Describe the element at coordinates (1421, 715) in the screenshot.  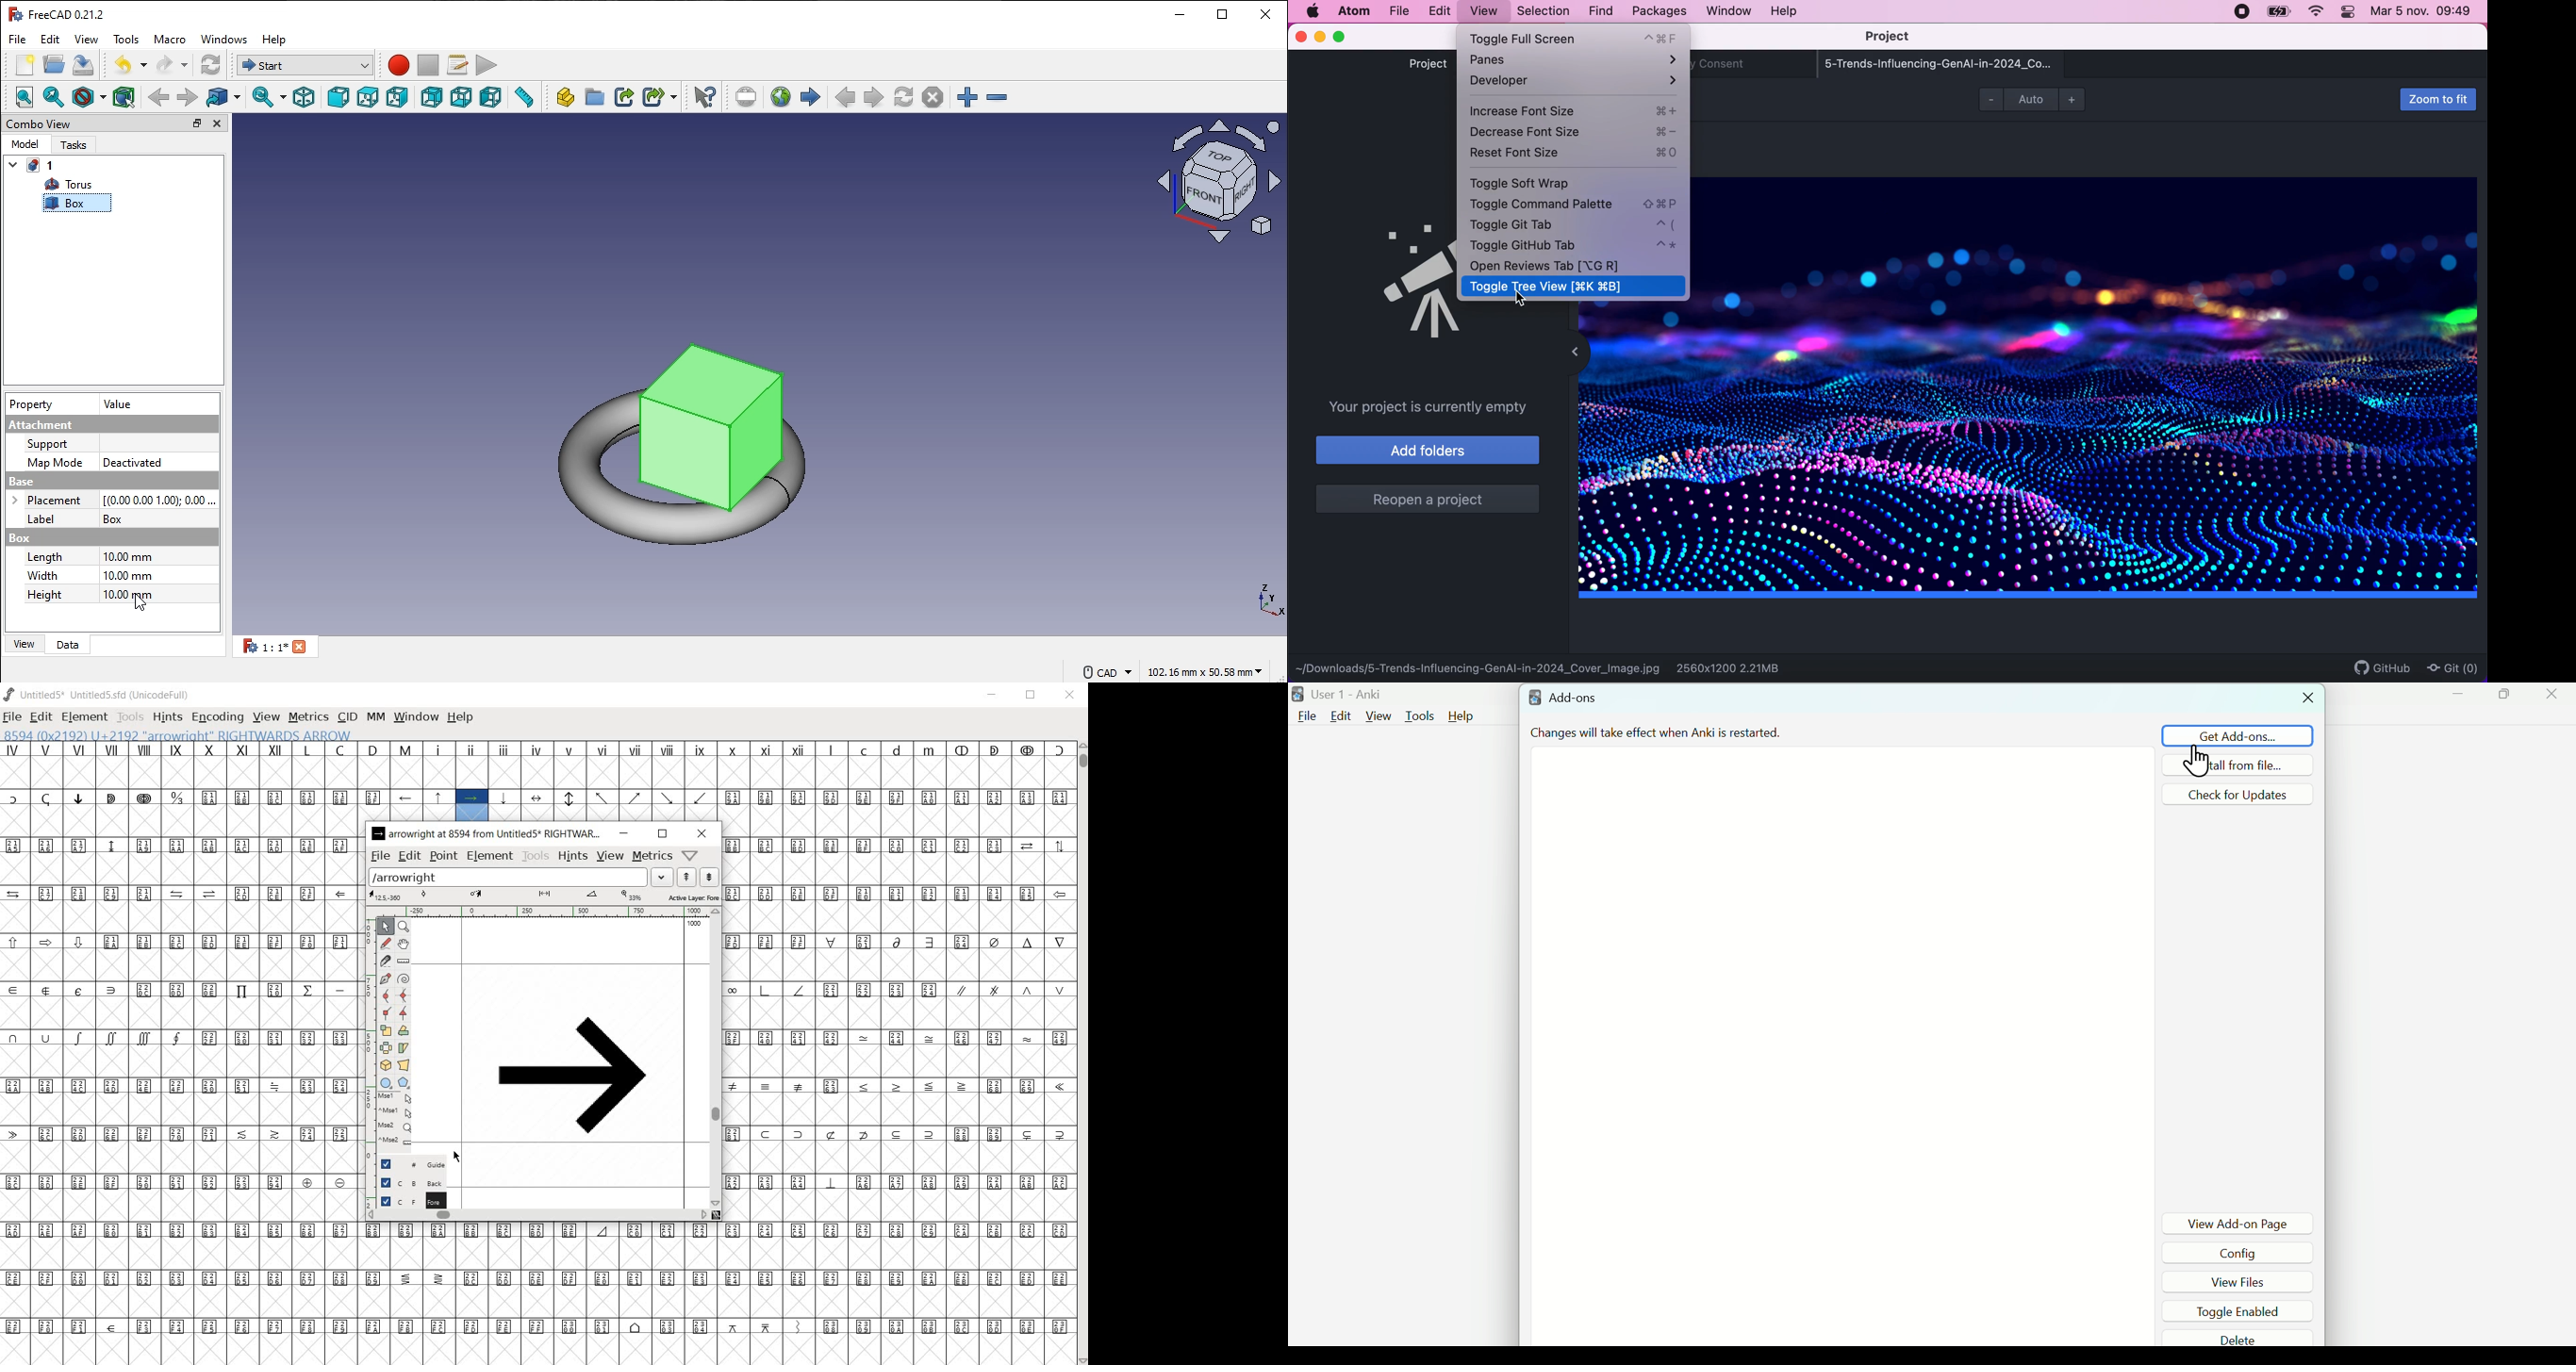
I see `Tools` at that location.